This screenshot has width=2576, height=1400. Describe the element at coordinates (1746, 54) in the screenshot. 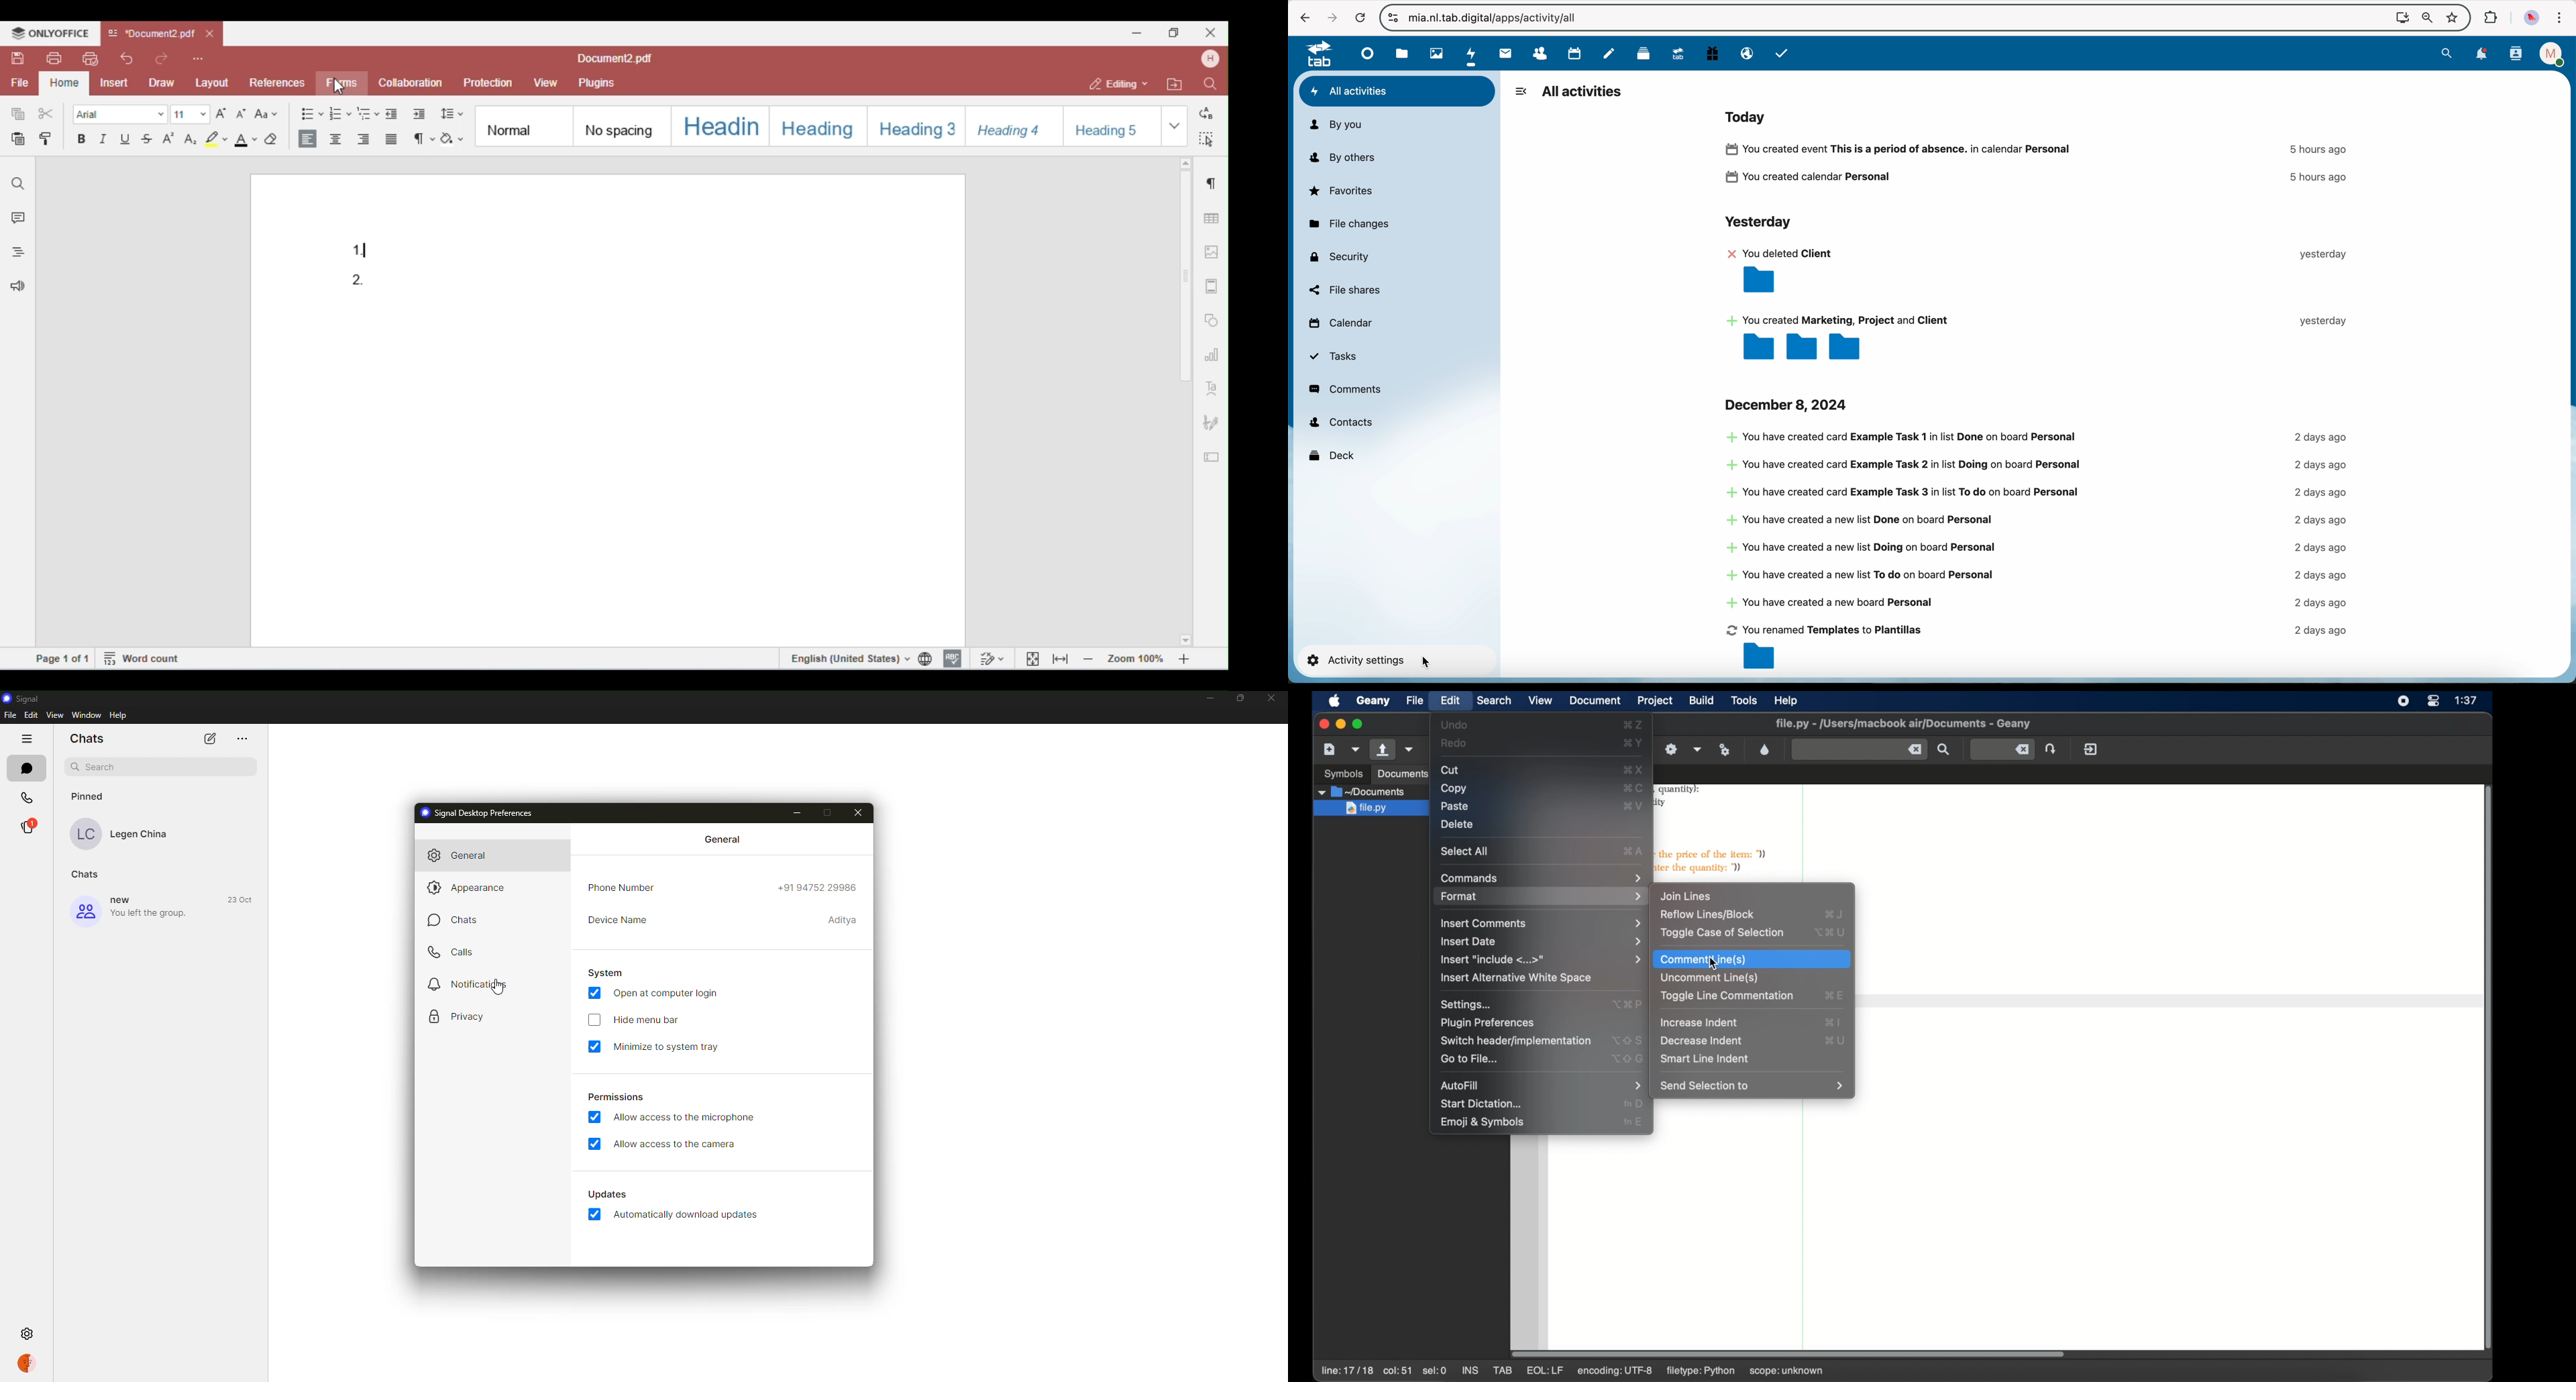

I see `email` at that location.